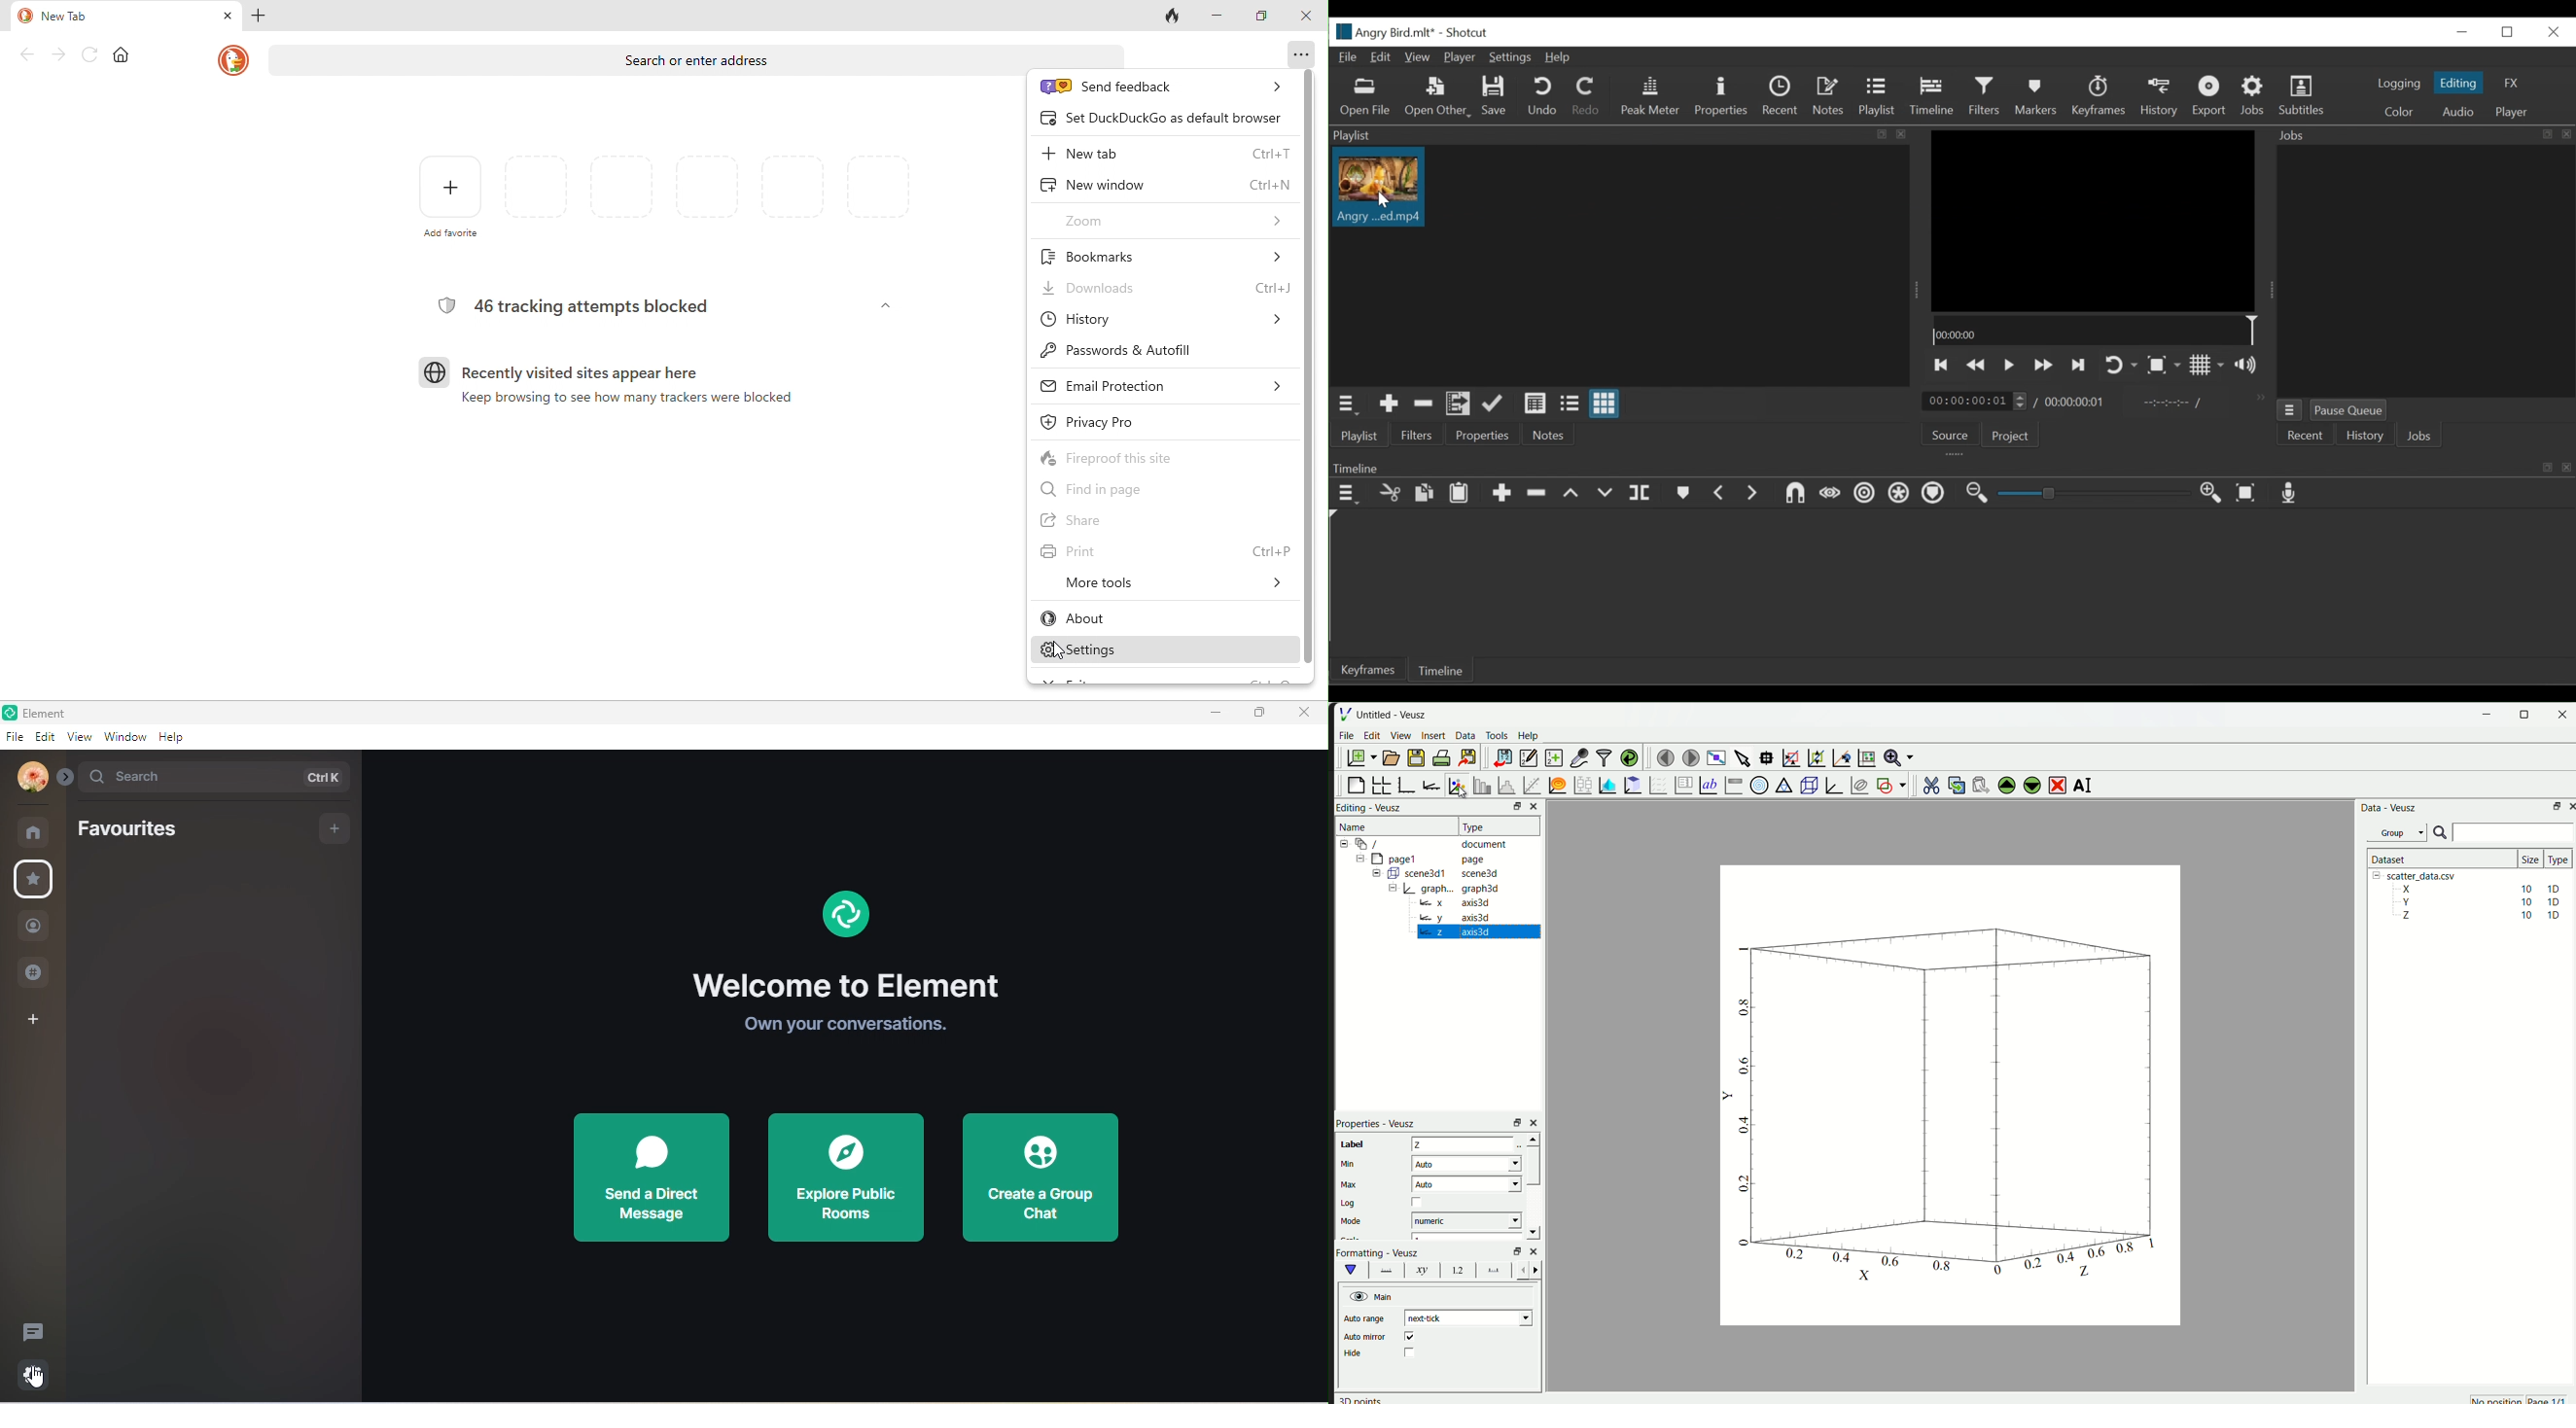 The width and height of the screenshot is (2576, 1428). What do you see at coordinates (1649, 96) in the screenshot?
I see `Peak Meter` at bounding box center [1649, 96].